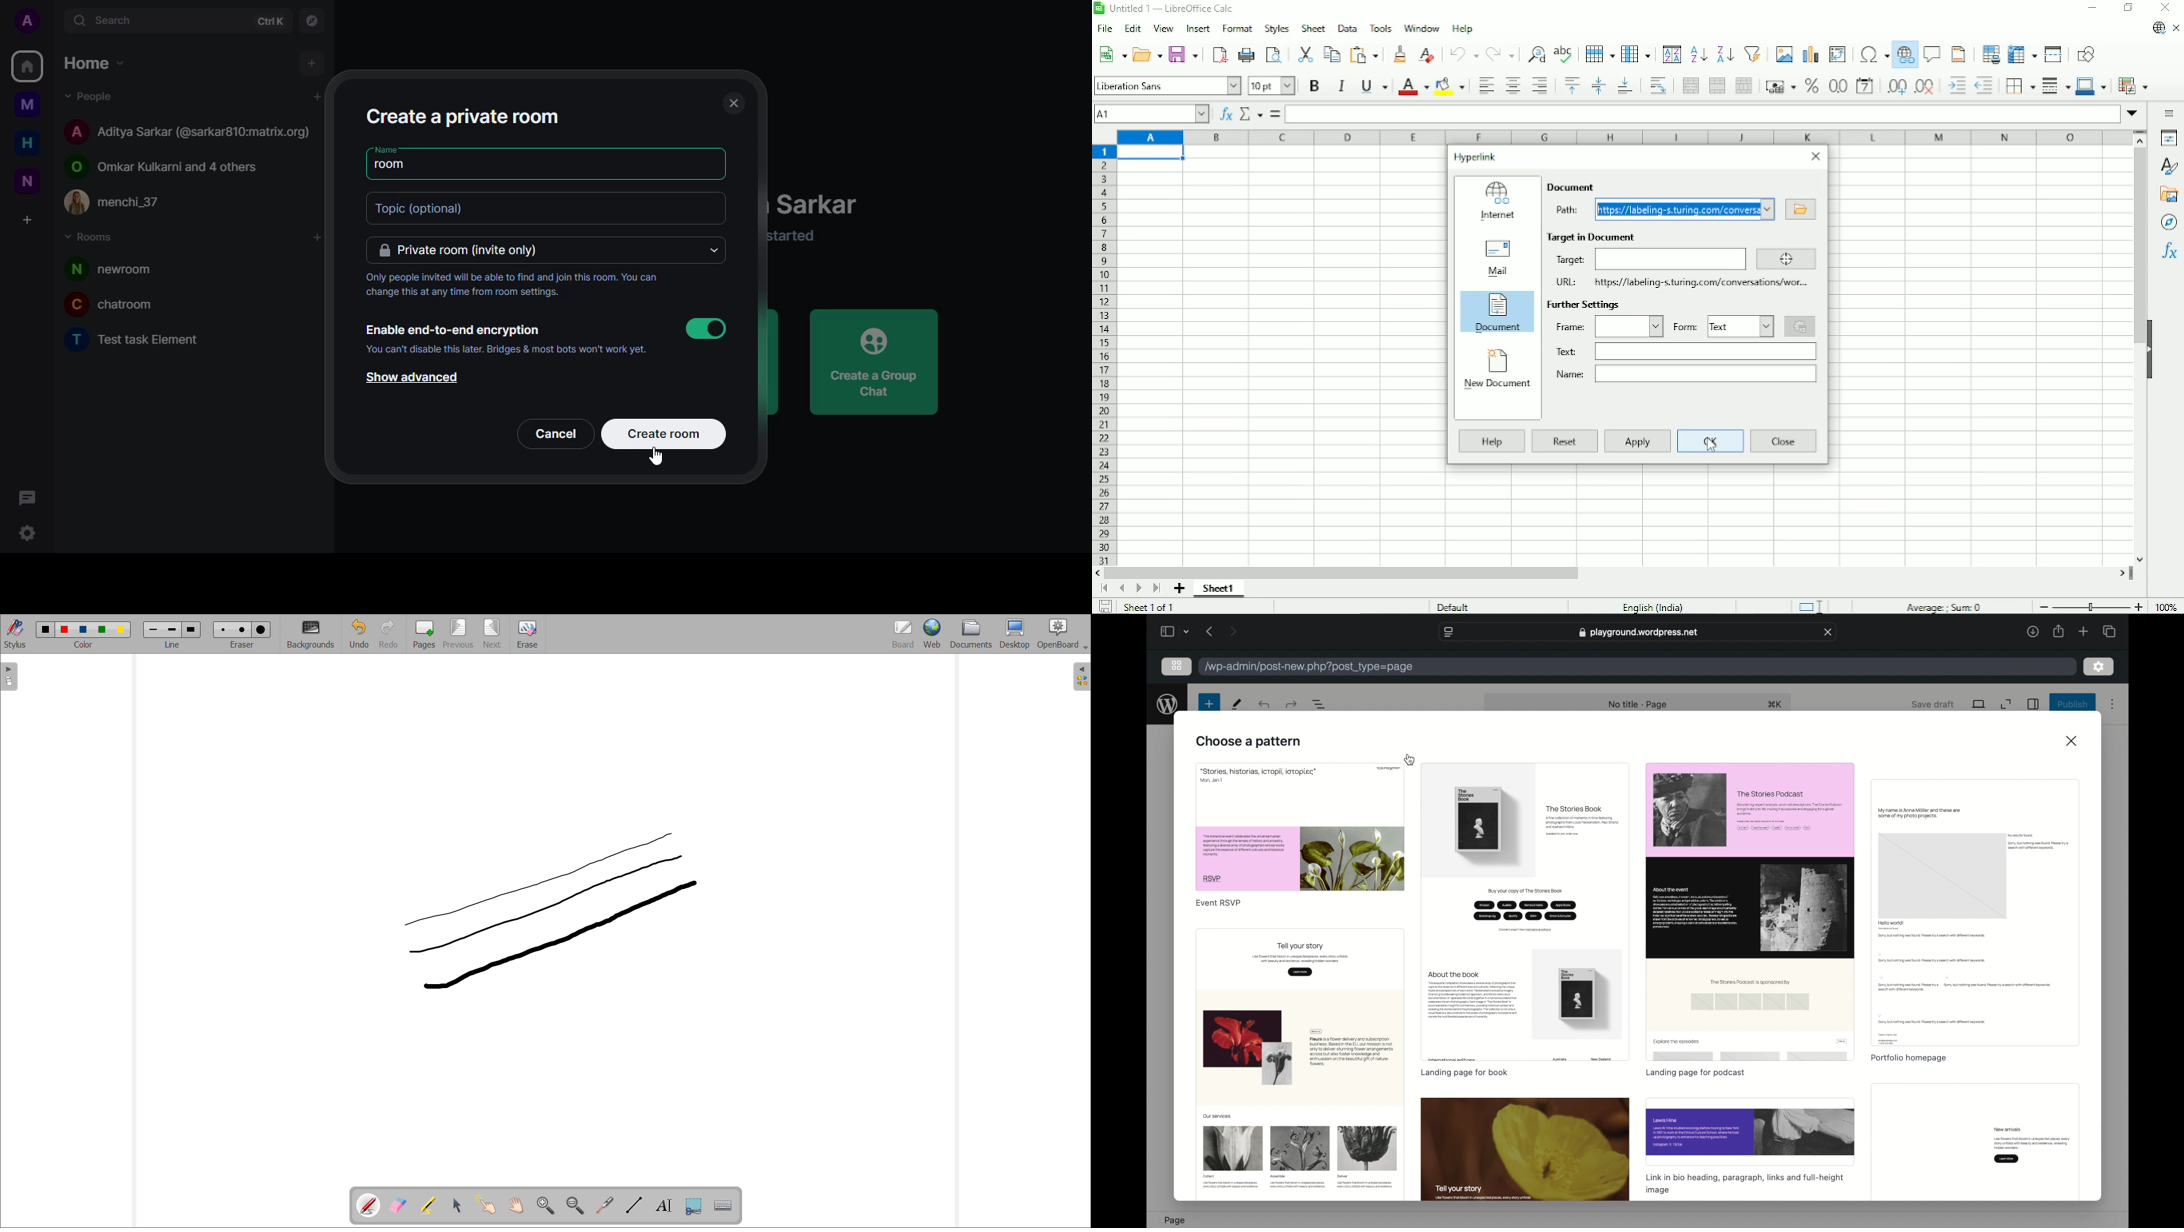 Image resolution: width=2184 pixels, height=1232 pixels. Describe the element at coordinates (1906, 57) in the screenshot. I see `Insert hyperlink` at that location.